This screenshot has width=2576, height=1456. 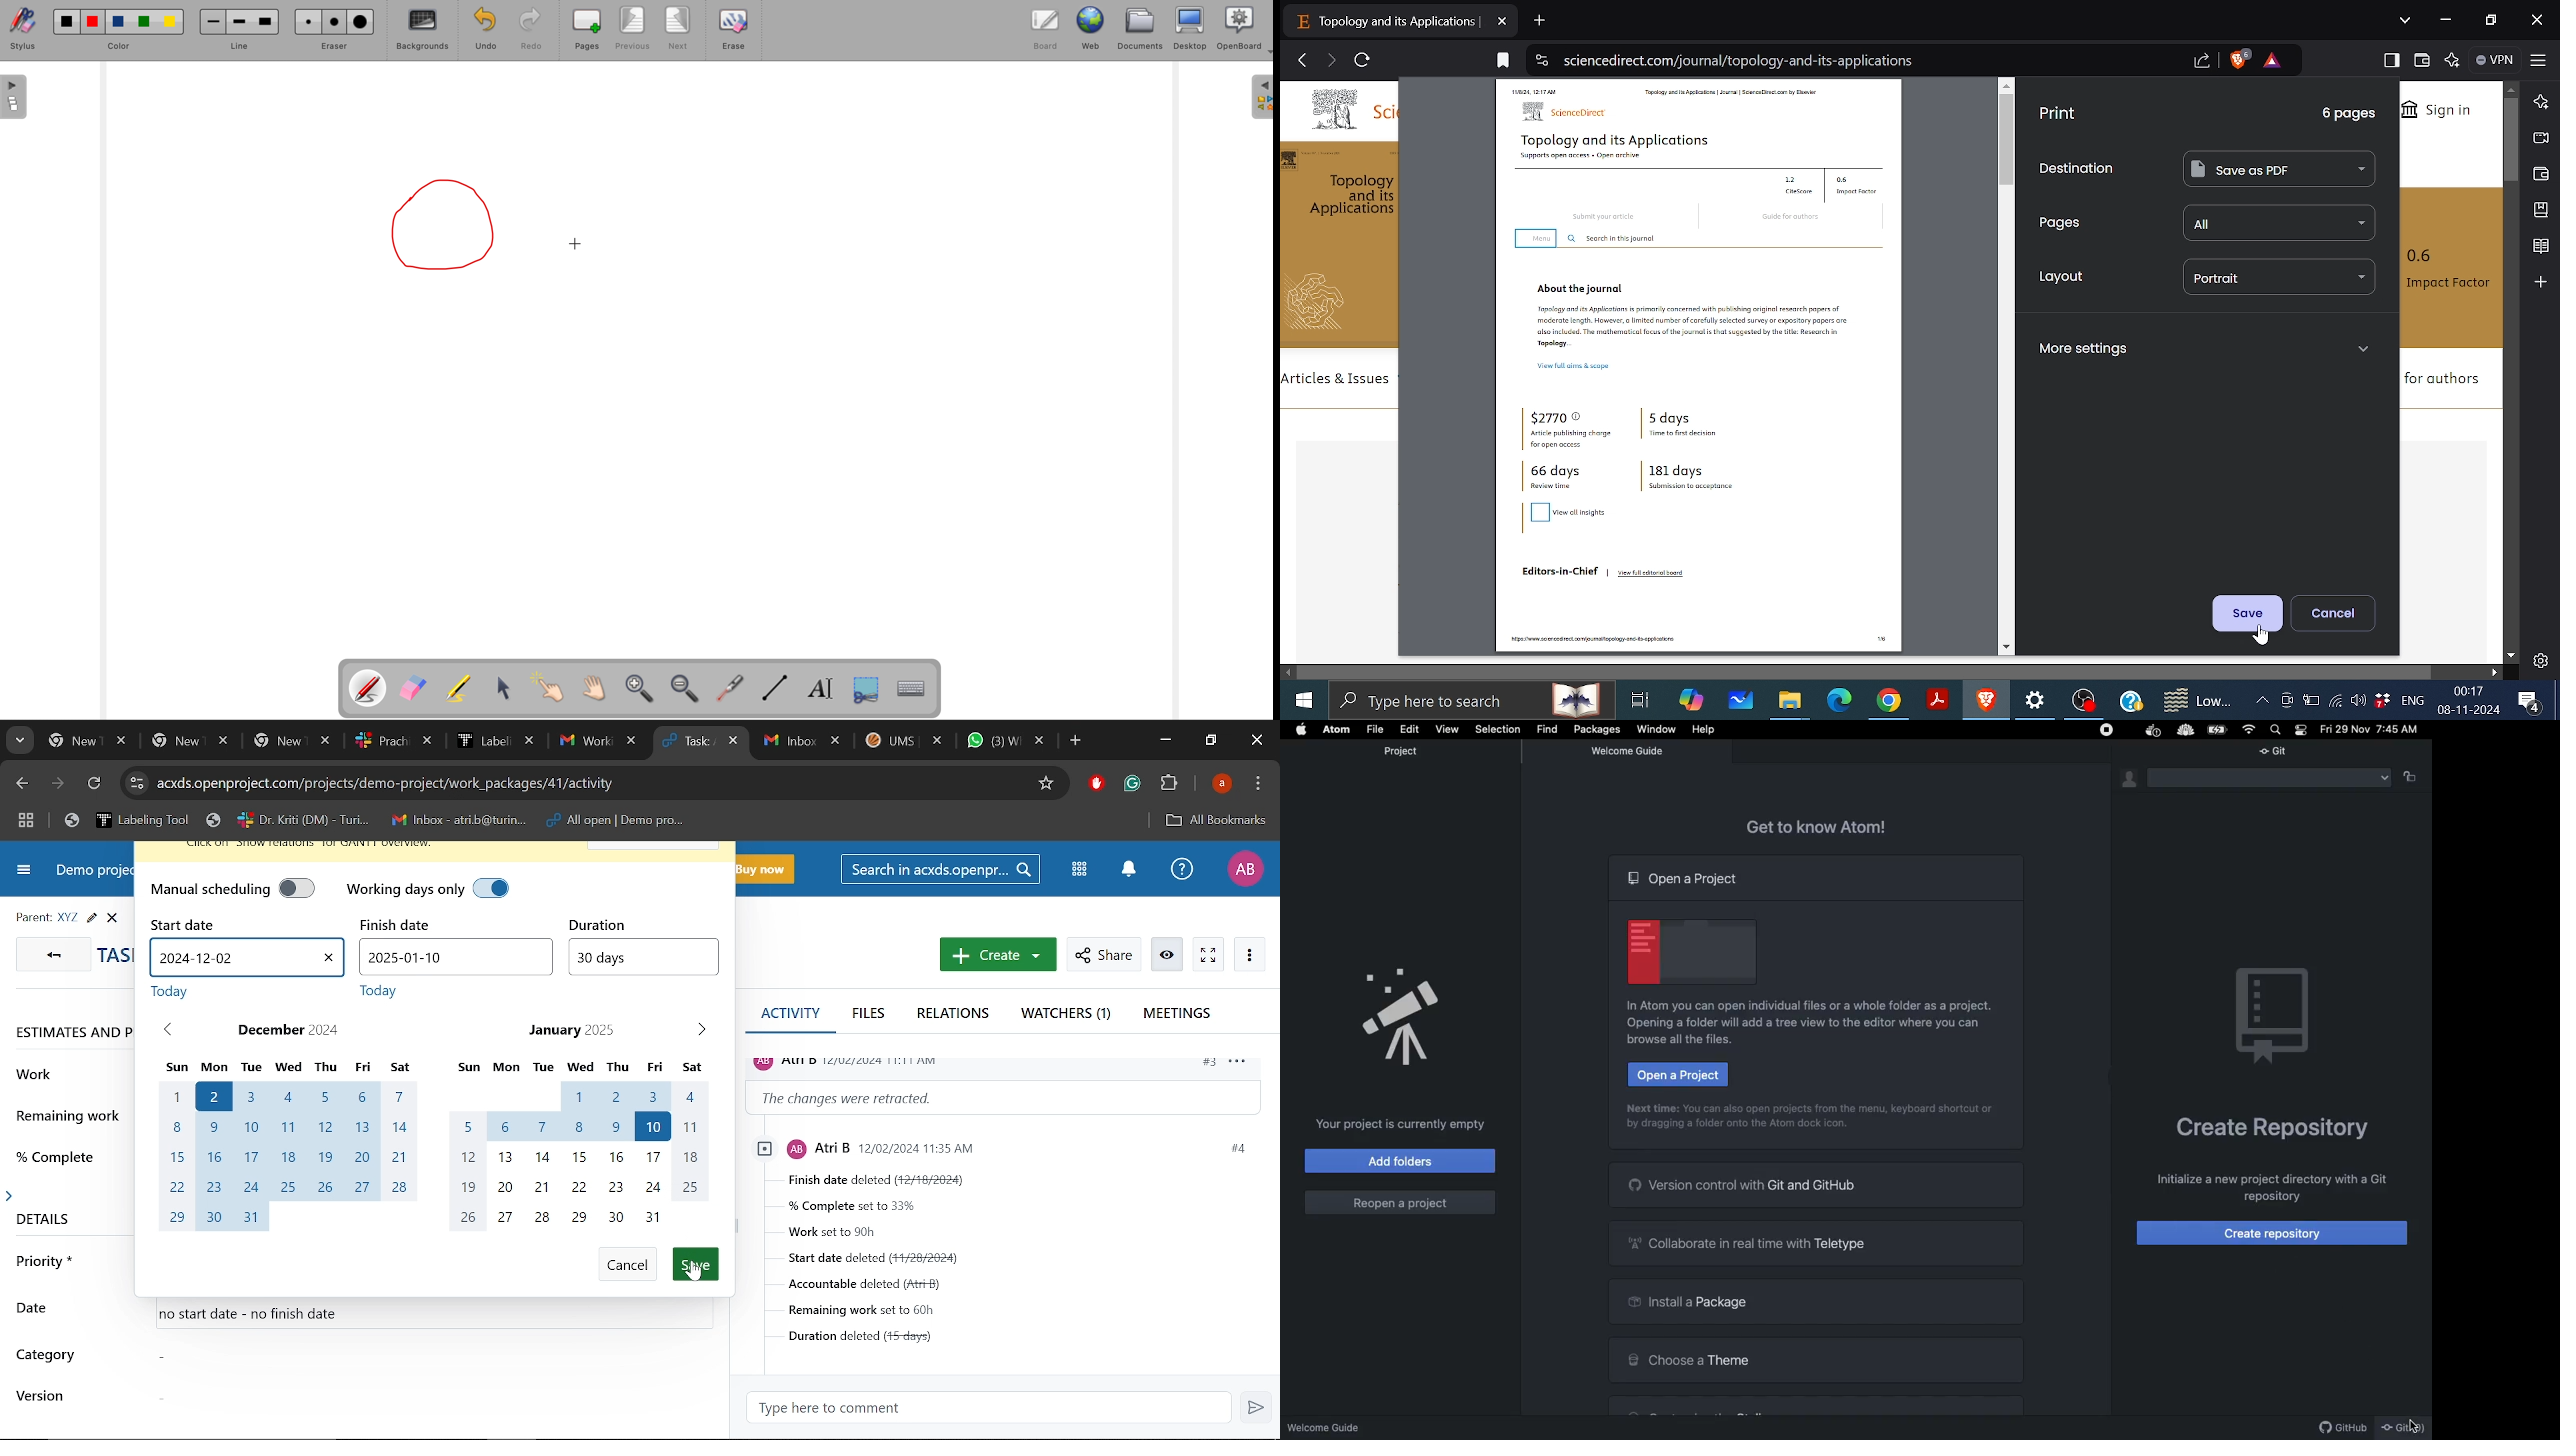 I want to click on Unwatch work package, so click(x=1169, y=955).